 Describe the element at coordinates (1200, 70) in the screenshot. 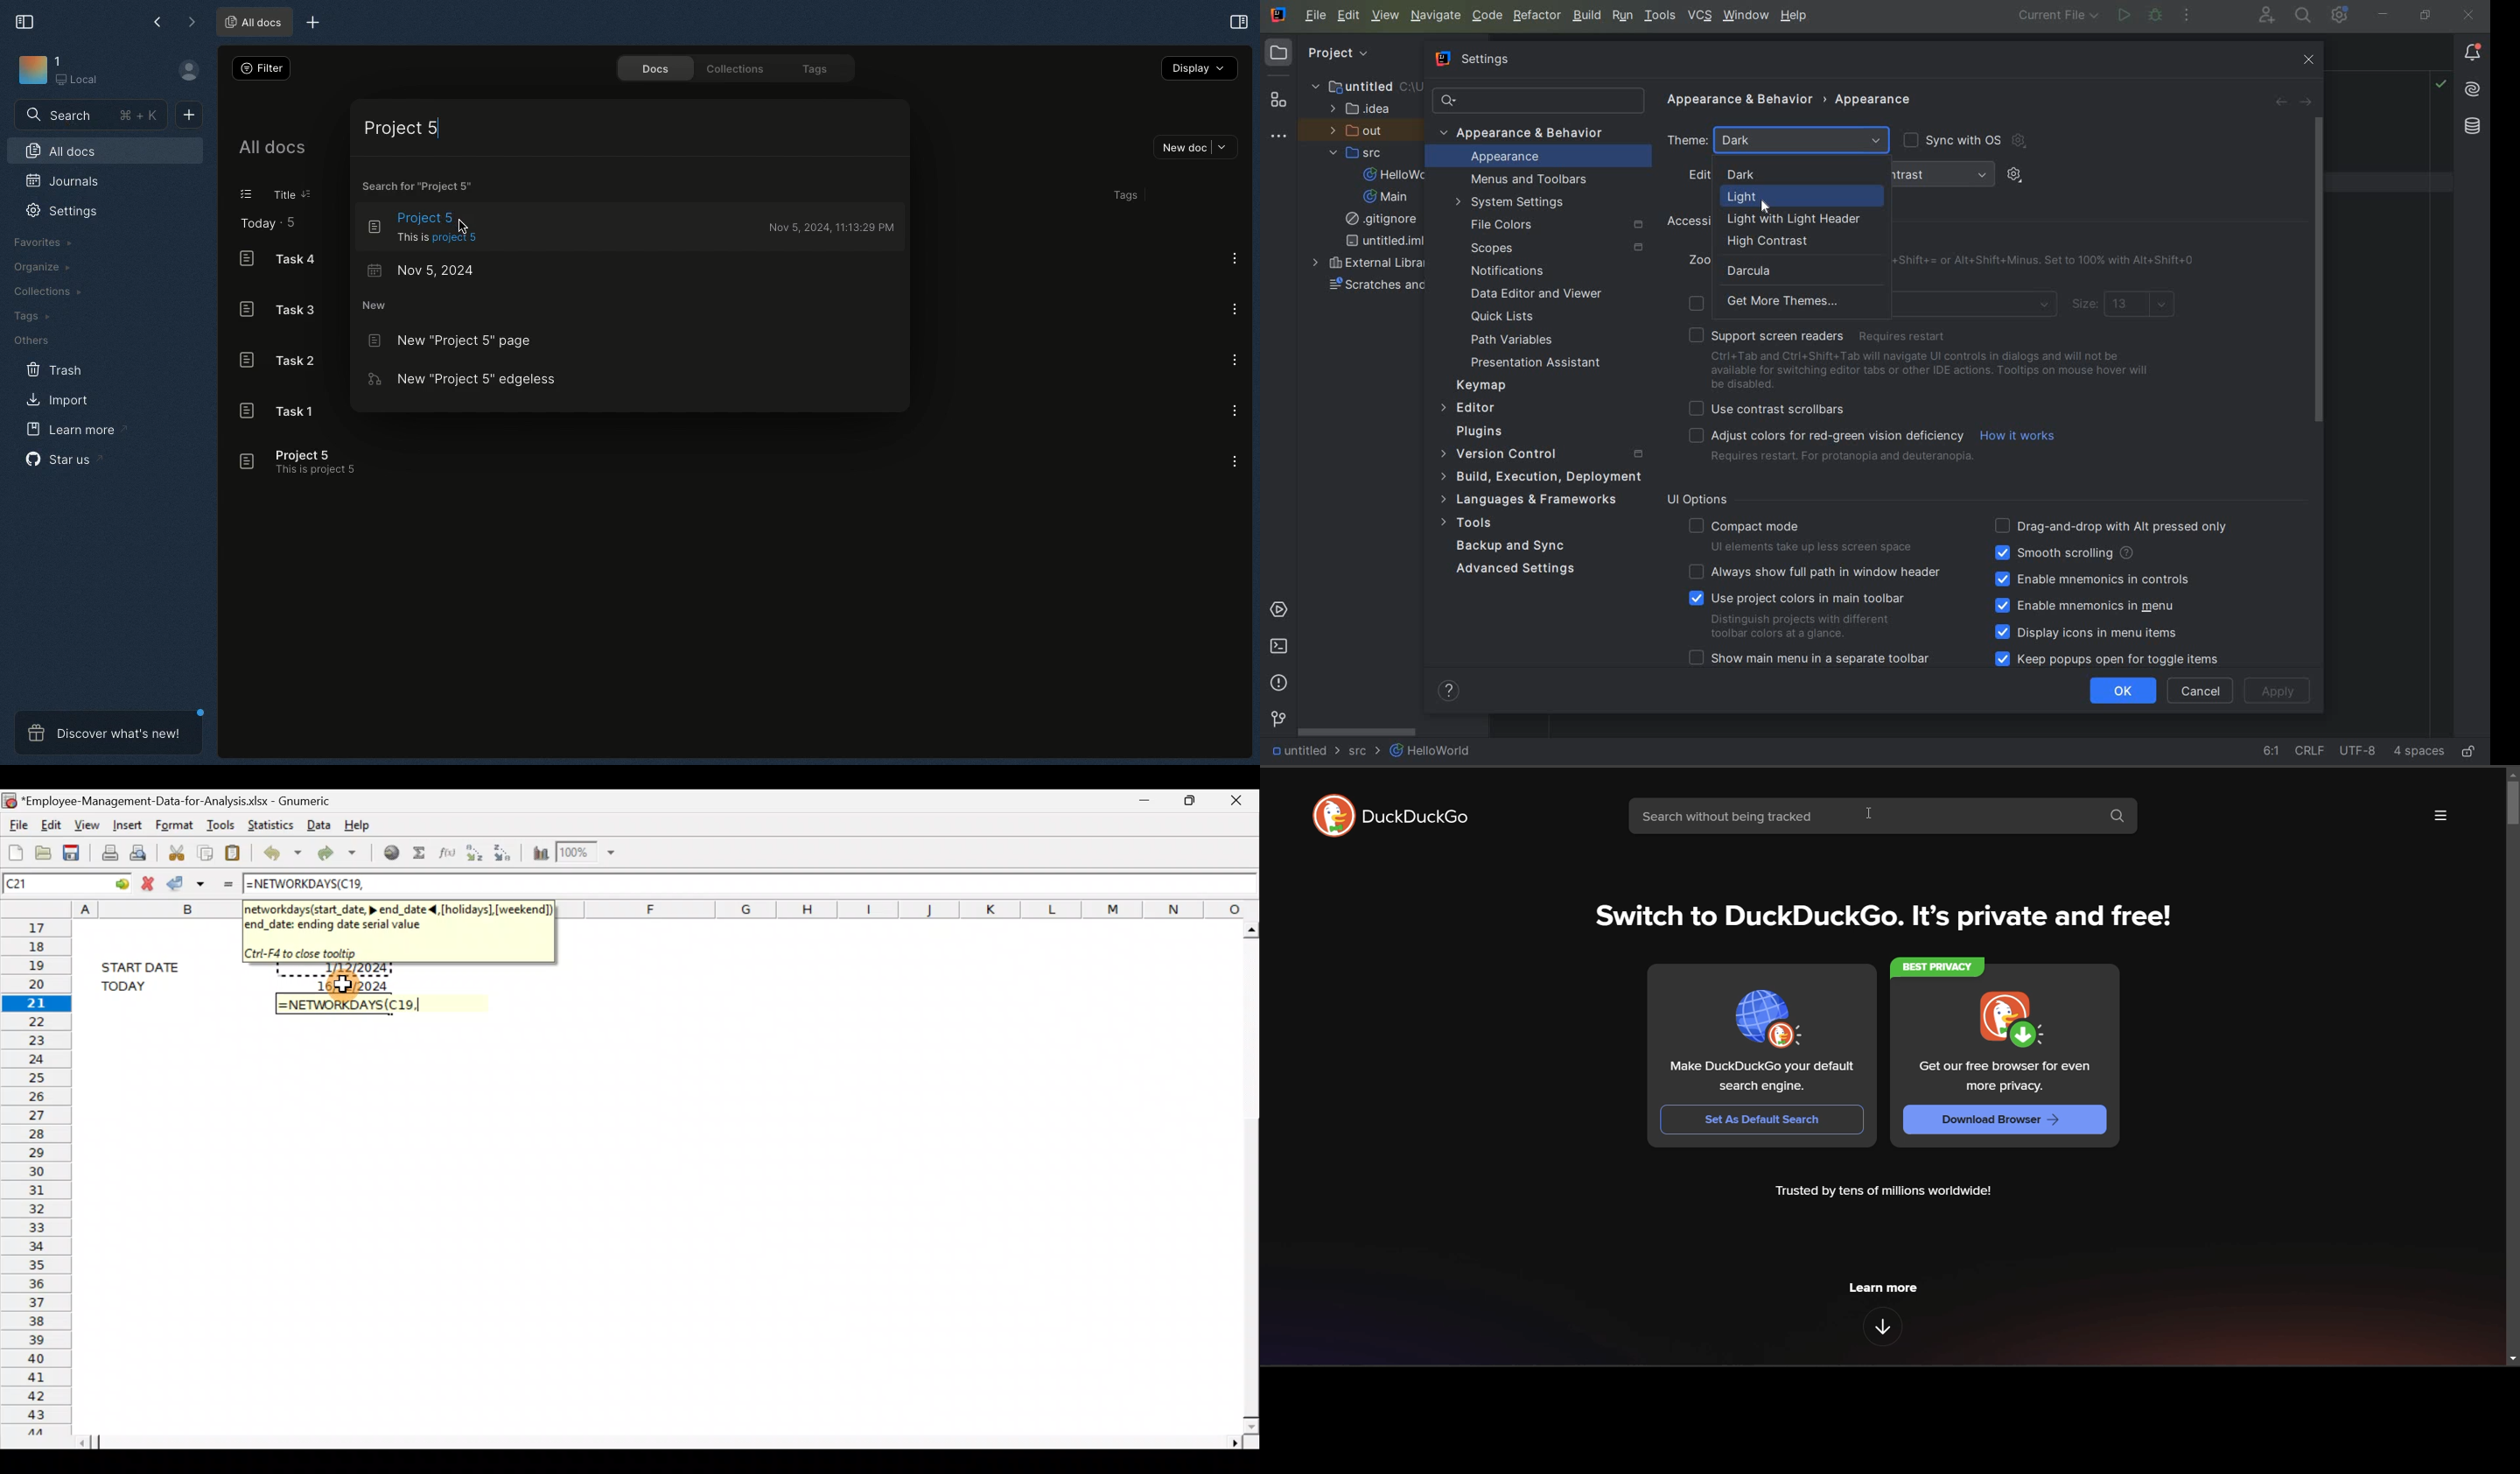

I see `Display` at that location.